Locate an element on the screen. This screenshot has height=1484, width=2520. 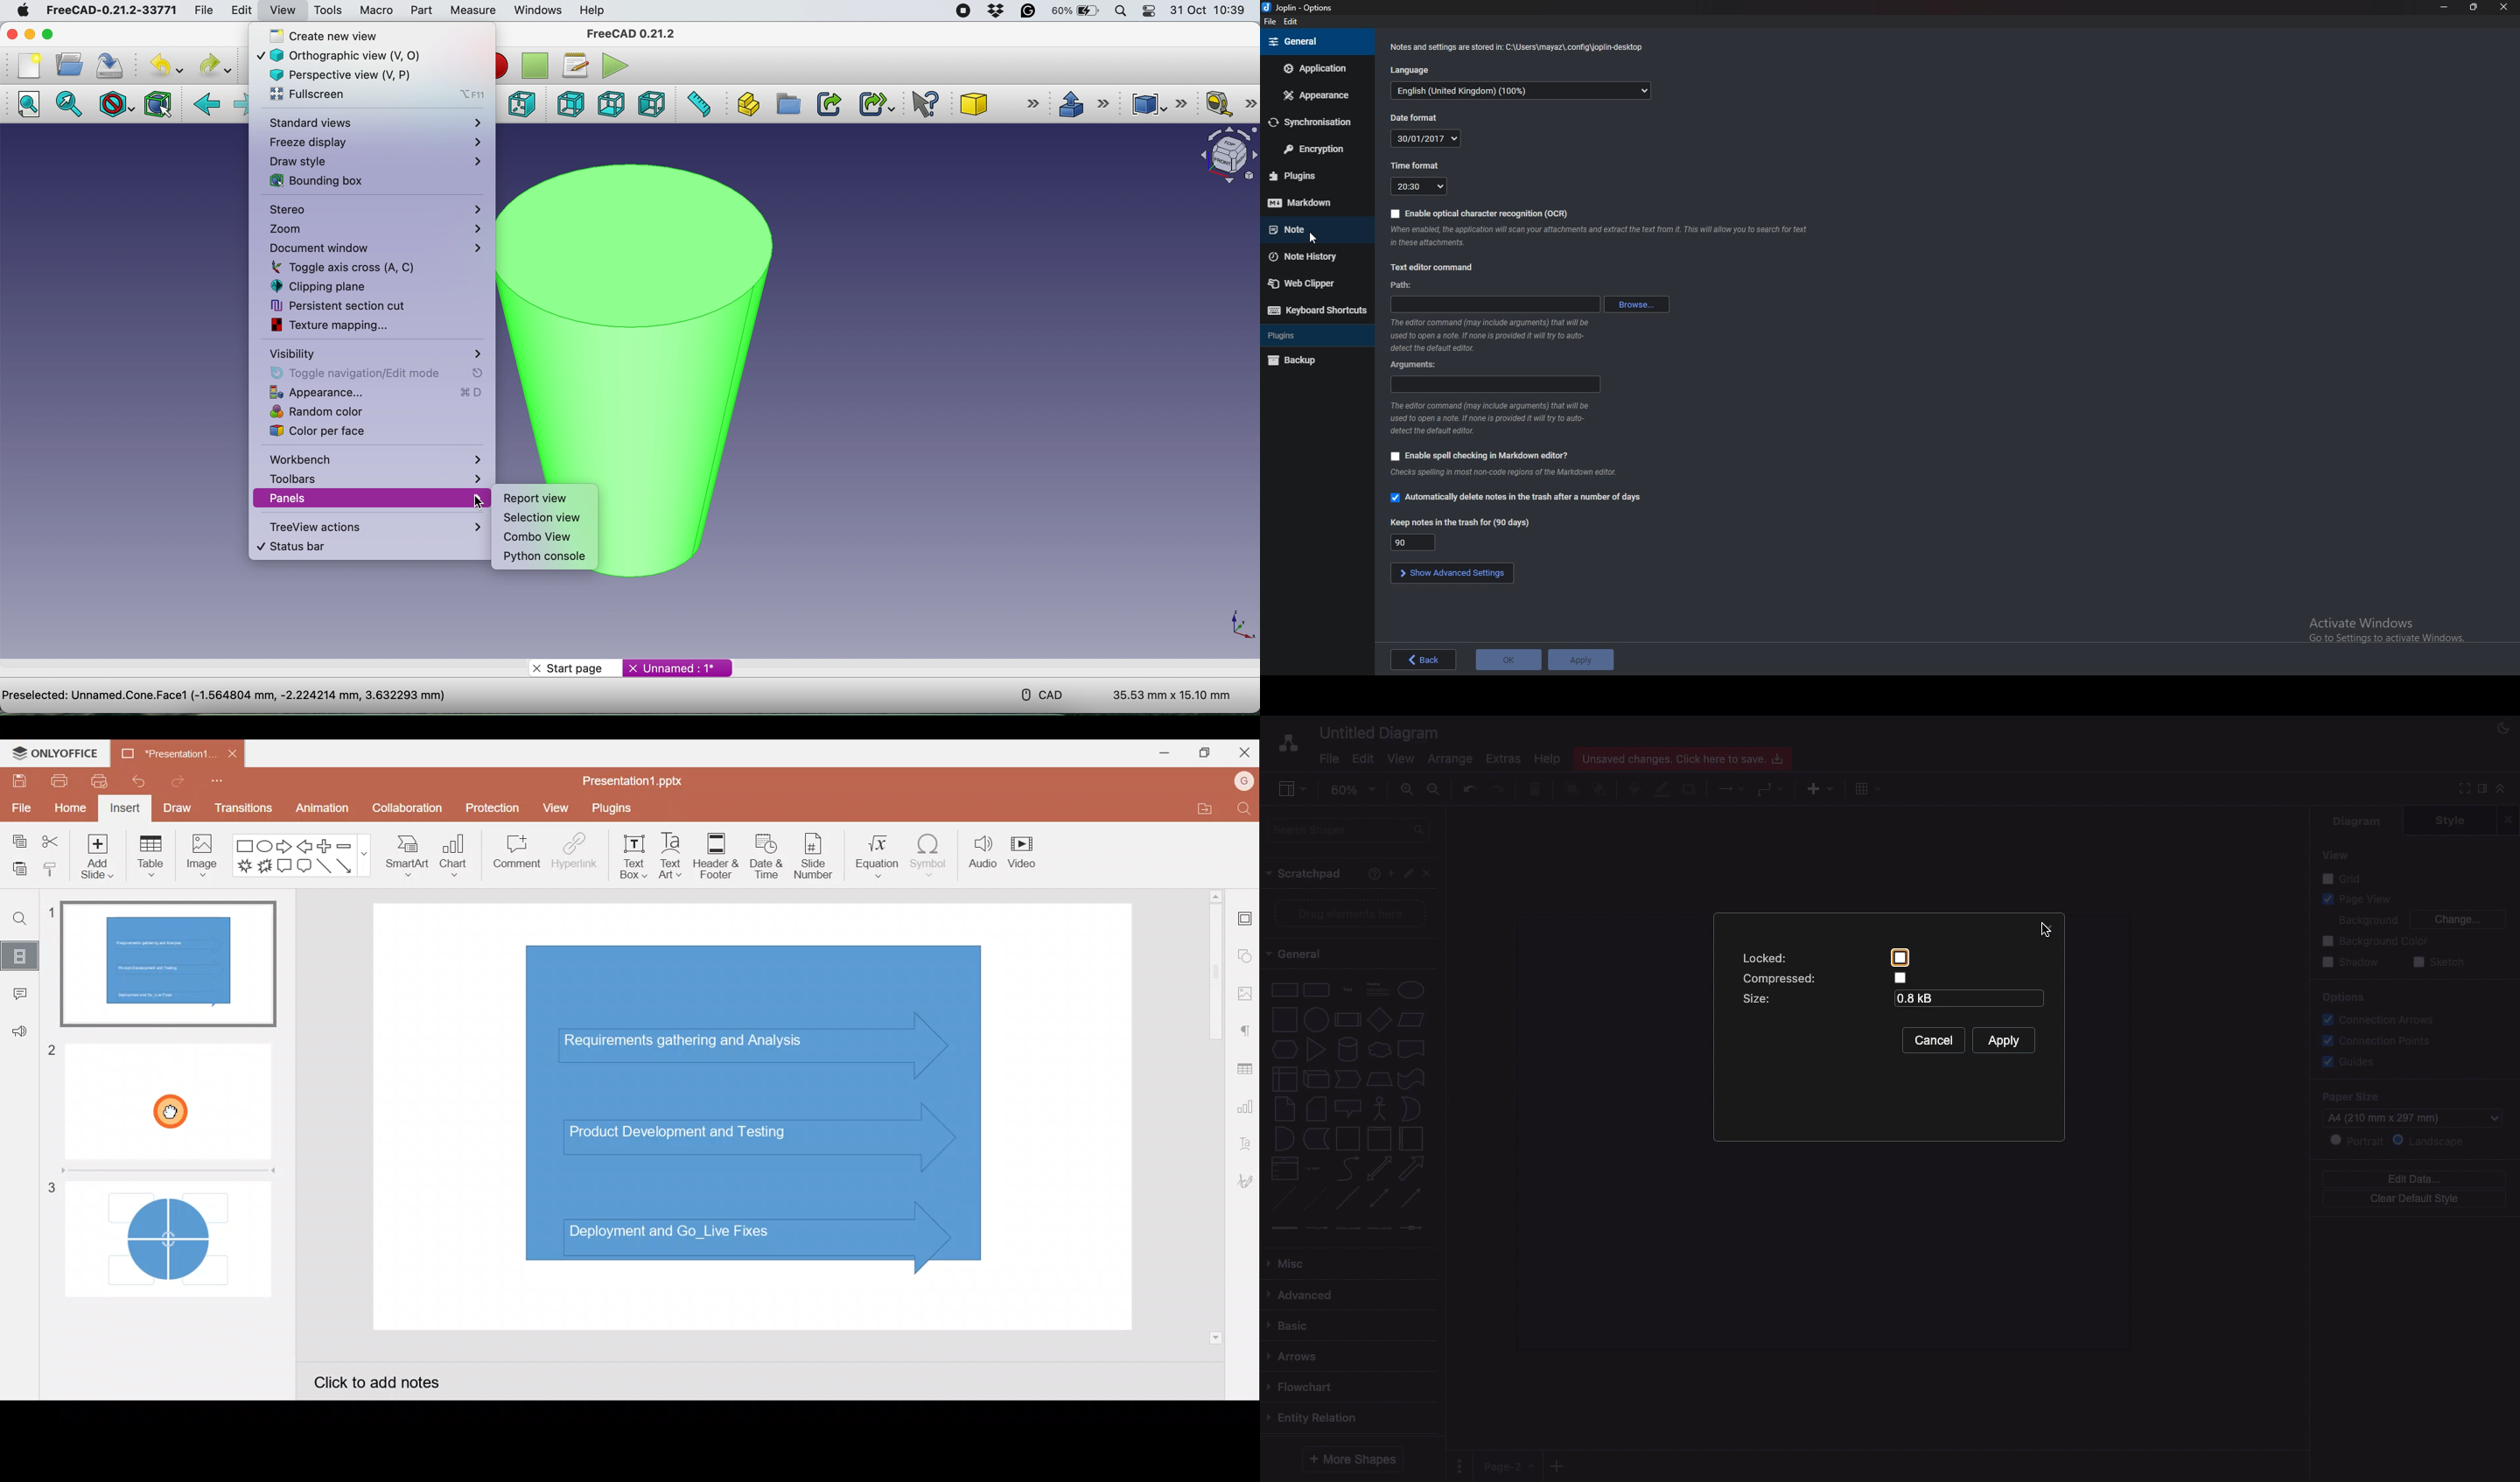
bounding box is located at coordinates (157, 104).